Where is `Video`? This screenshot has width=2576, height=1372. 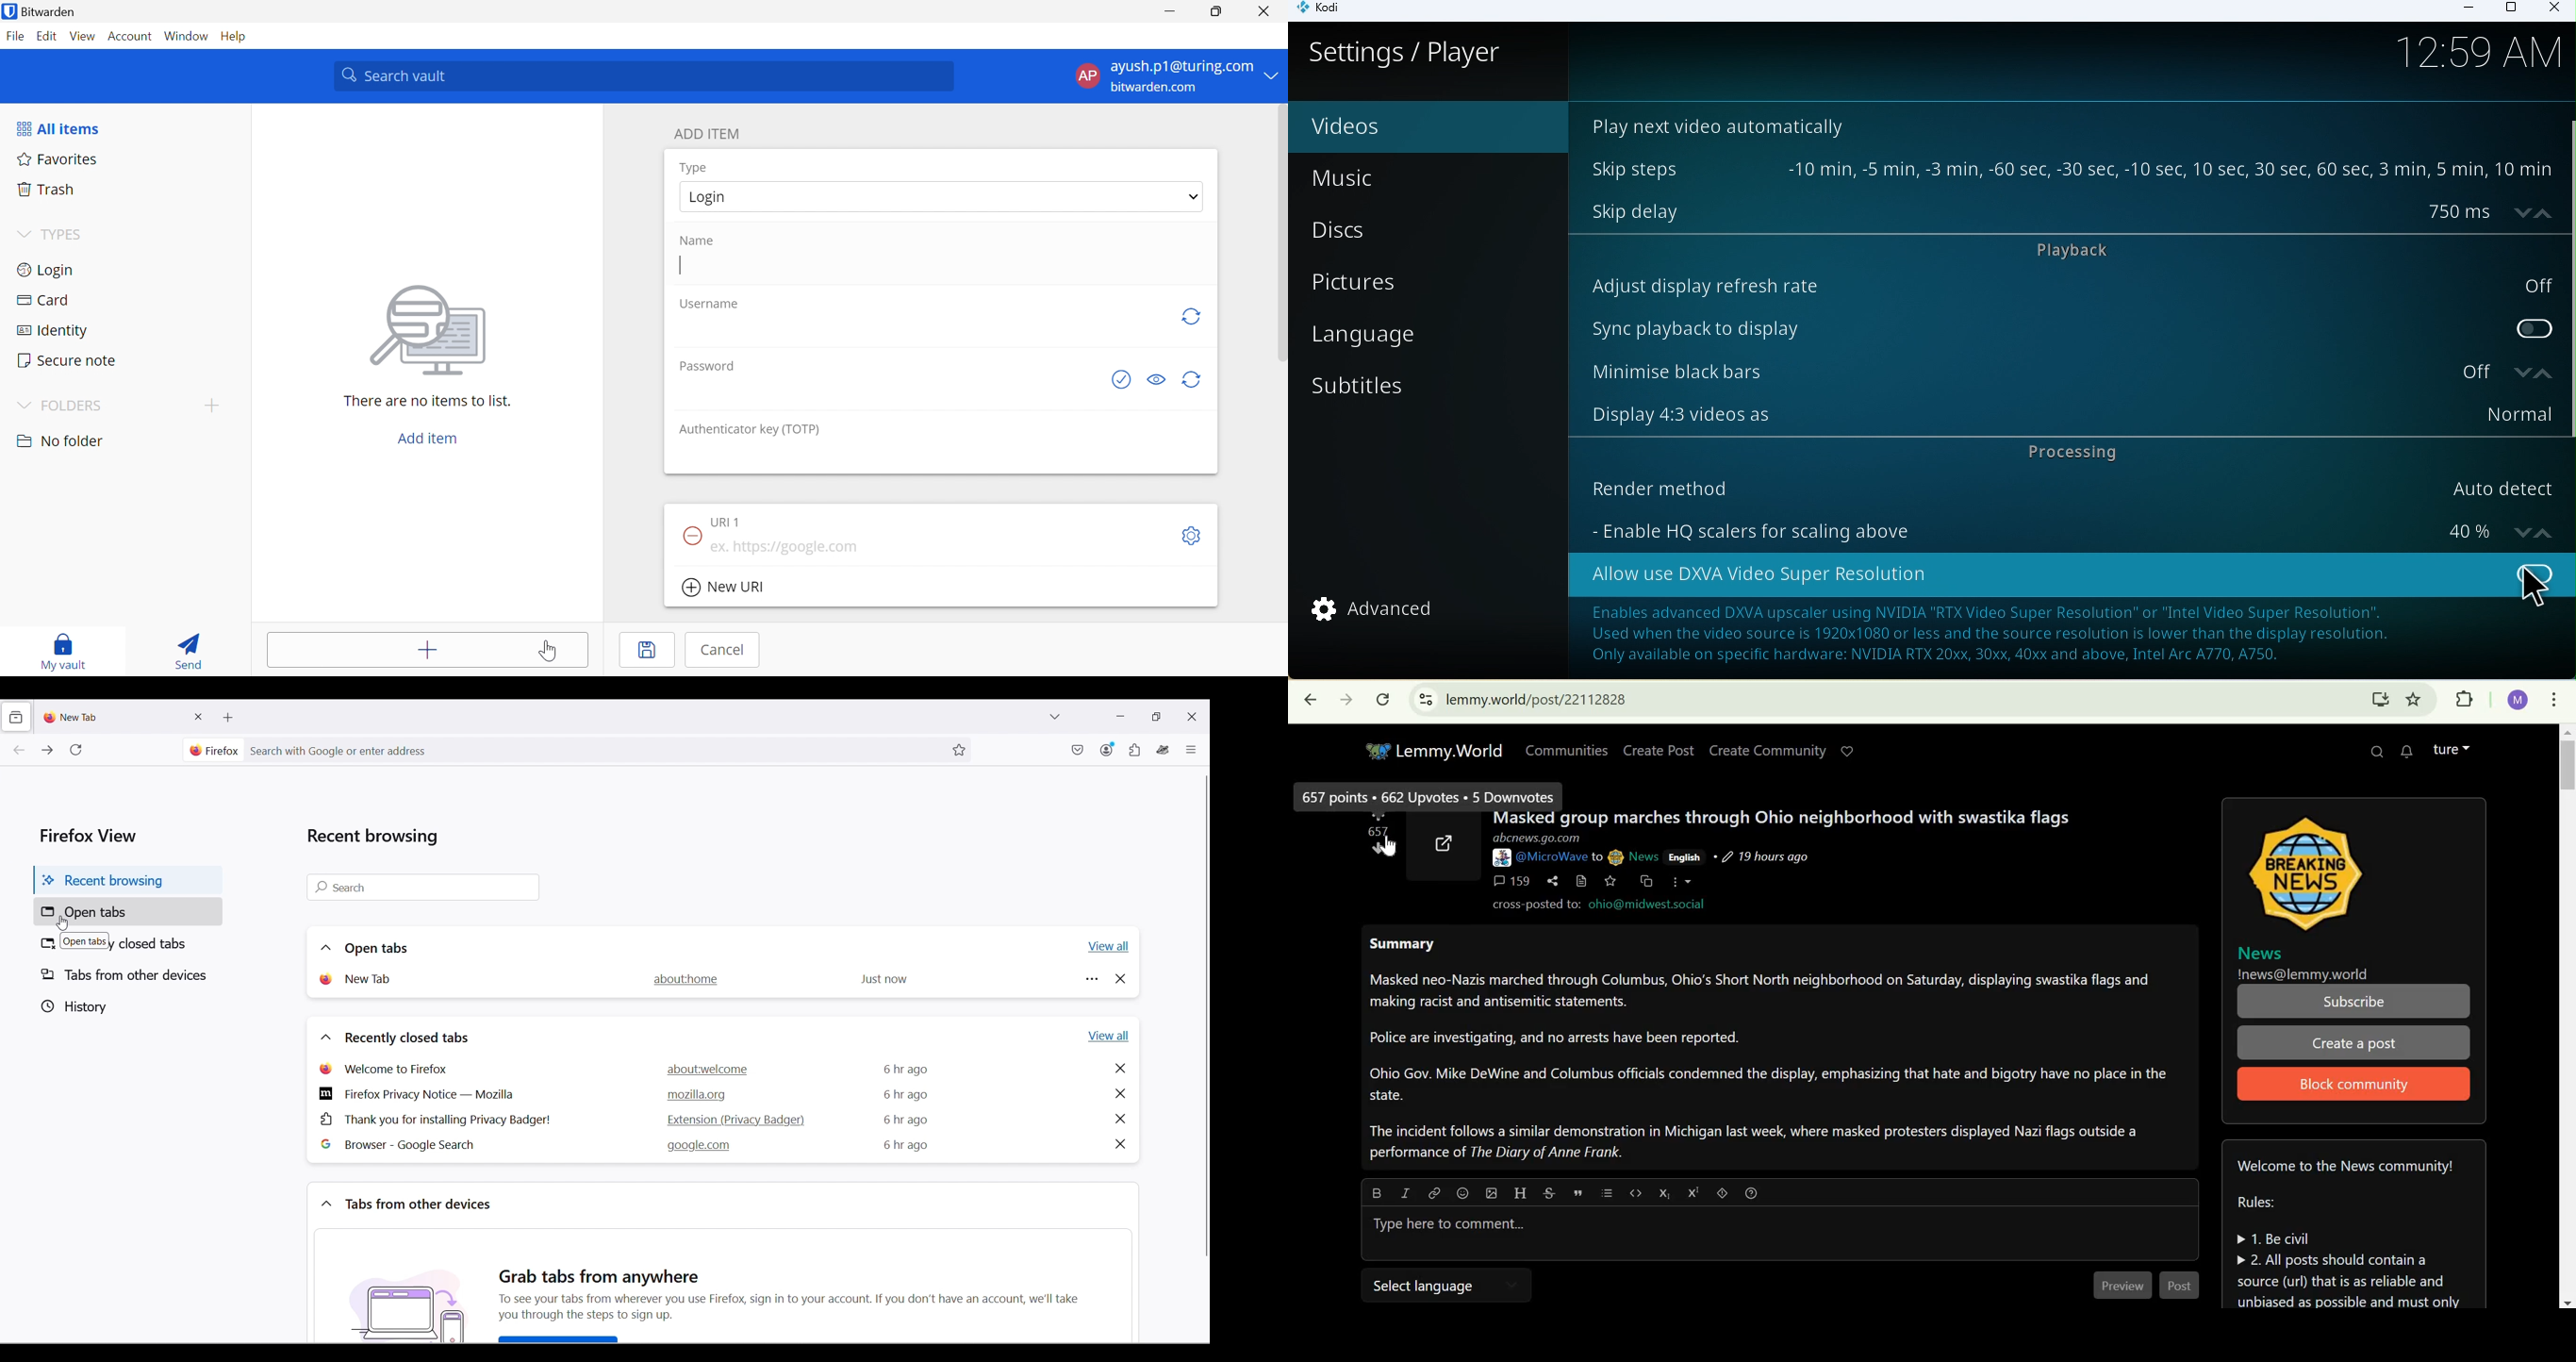
Video is located at coordinates (1396, 127).